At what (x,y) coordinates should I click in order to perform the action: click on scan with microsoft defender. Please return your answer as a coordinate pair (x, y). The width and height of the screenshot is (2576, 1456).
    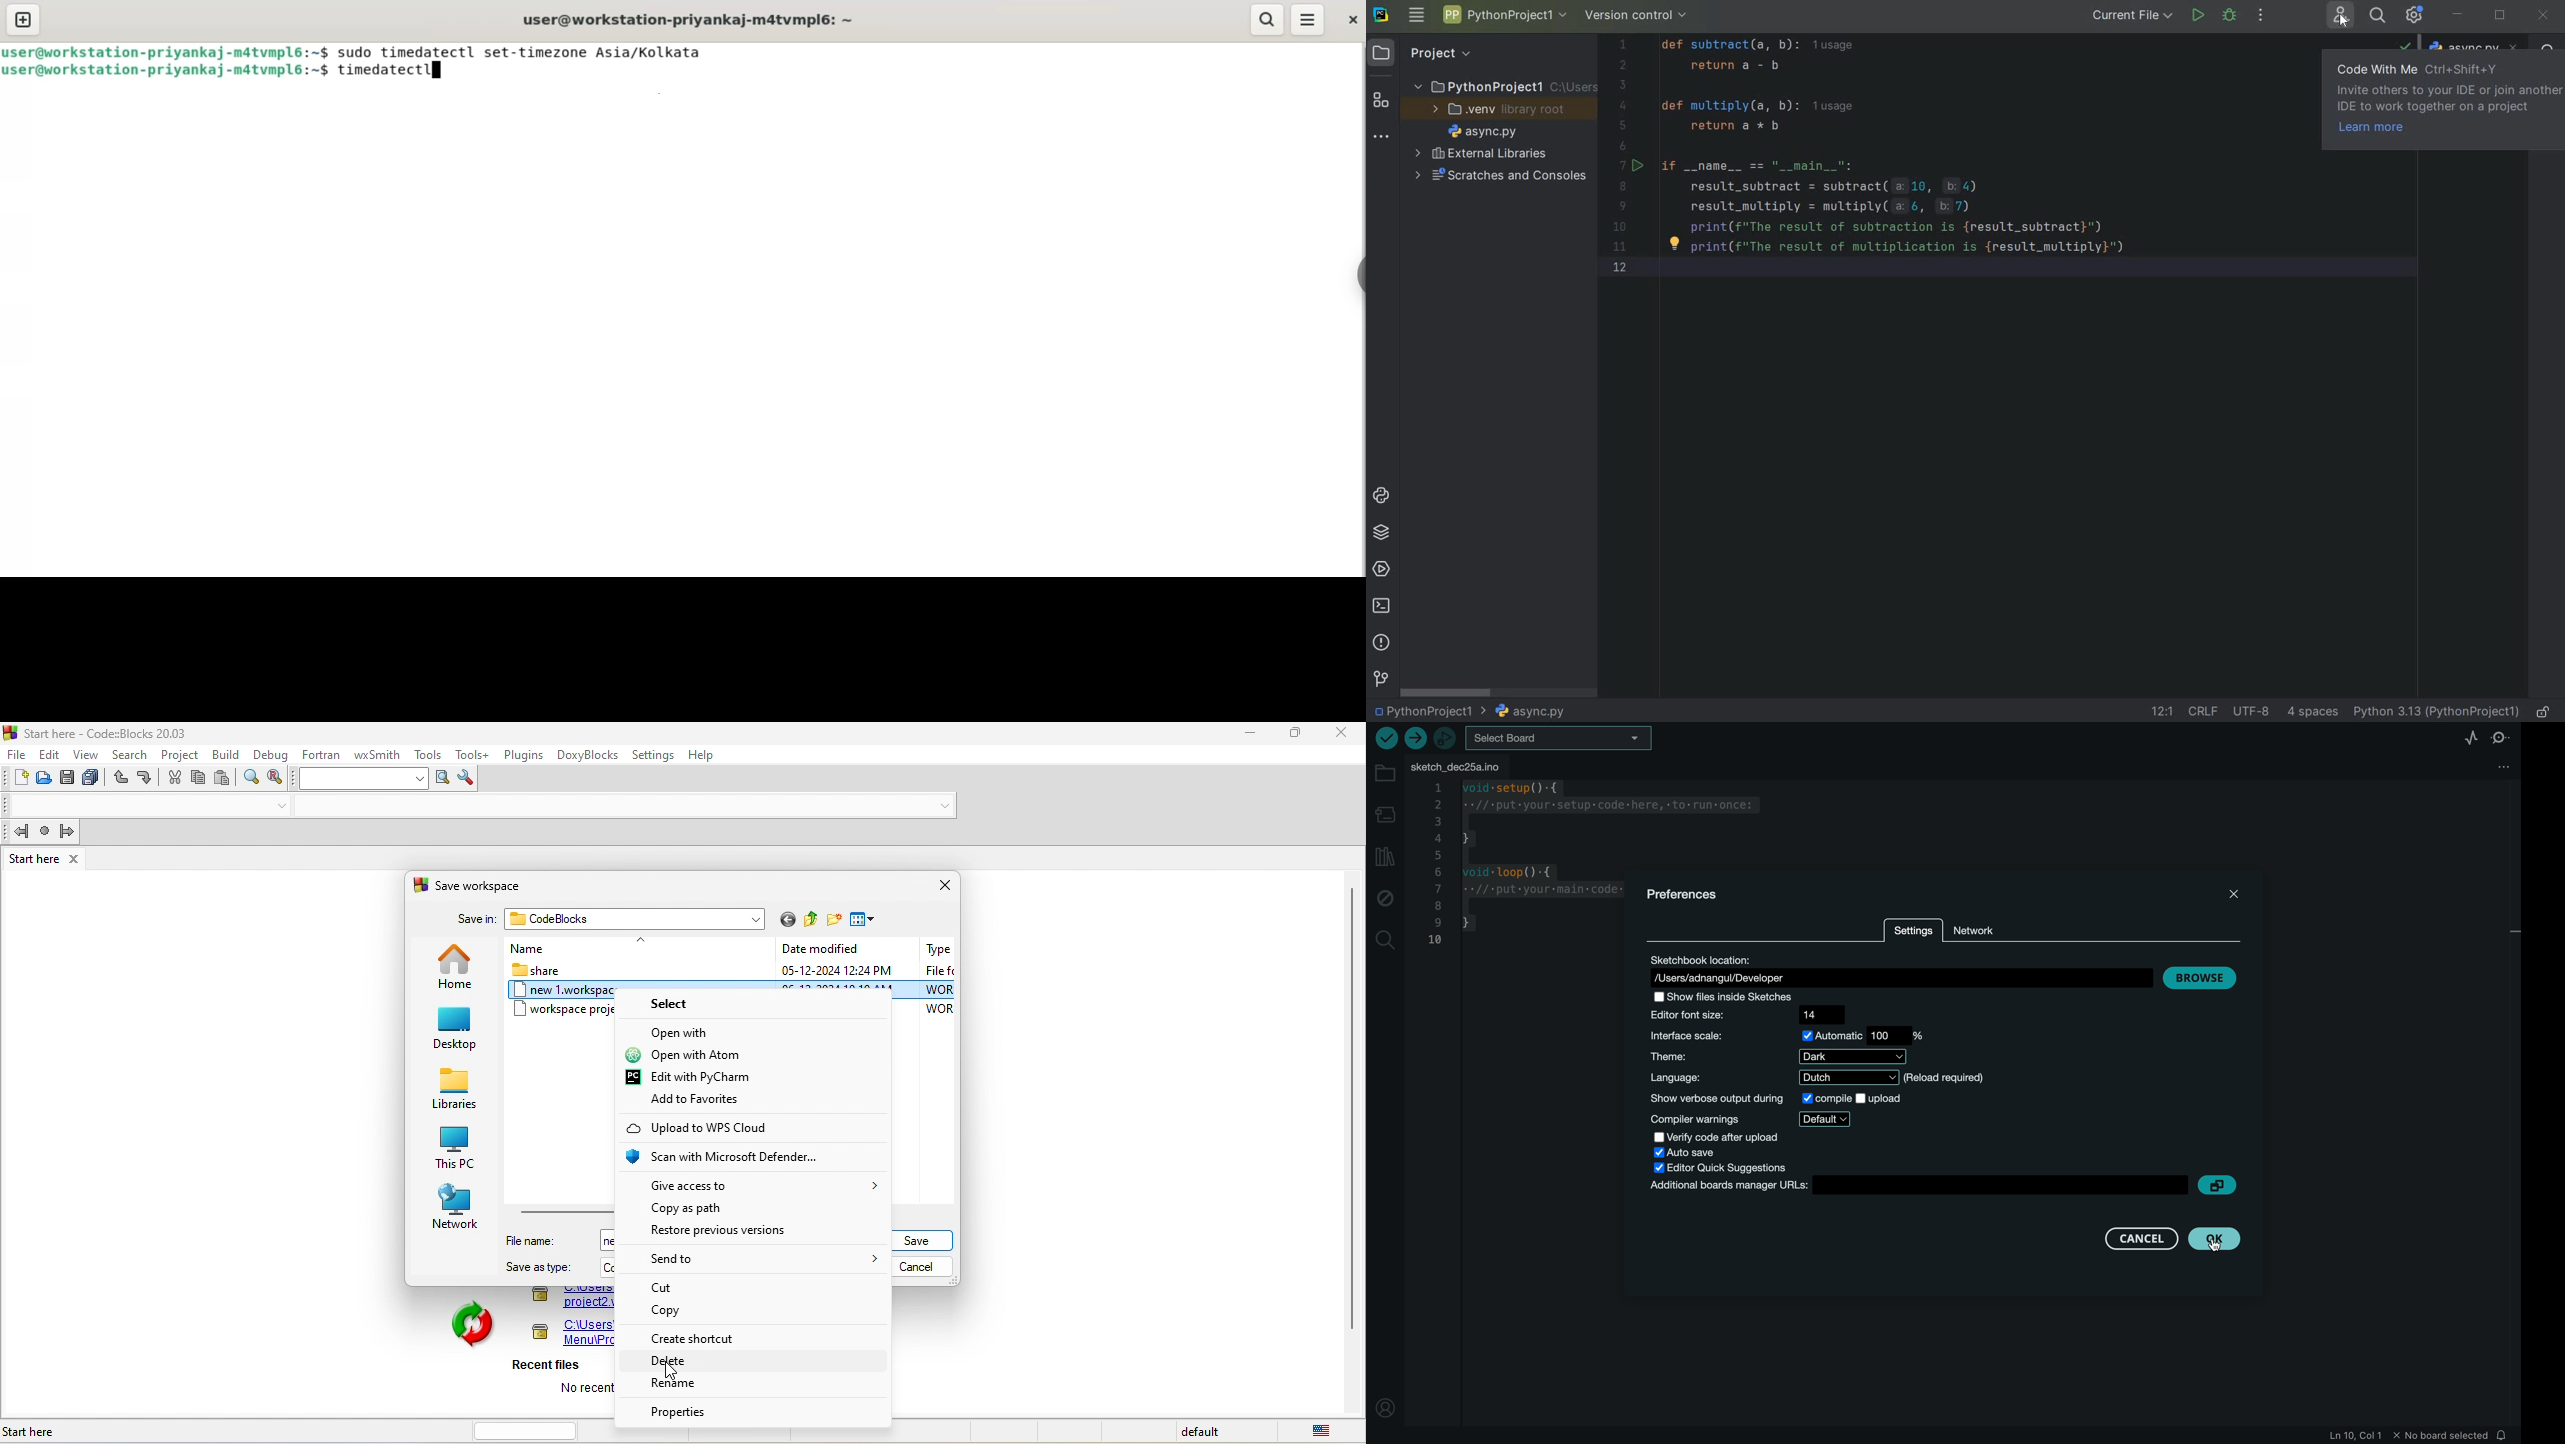
    Looking at the image, I should click on (747, 1157).